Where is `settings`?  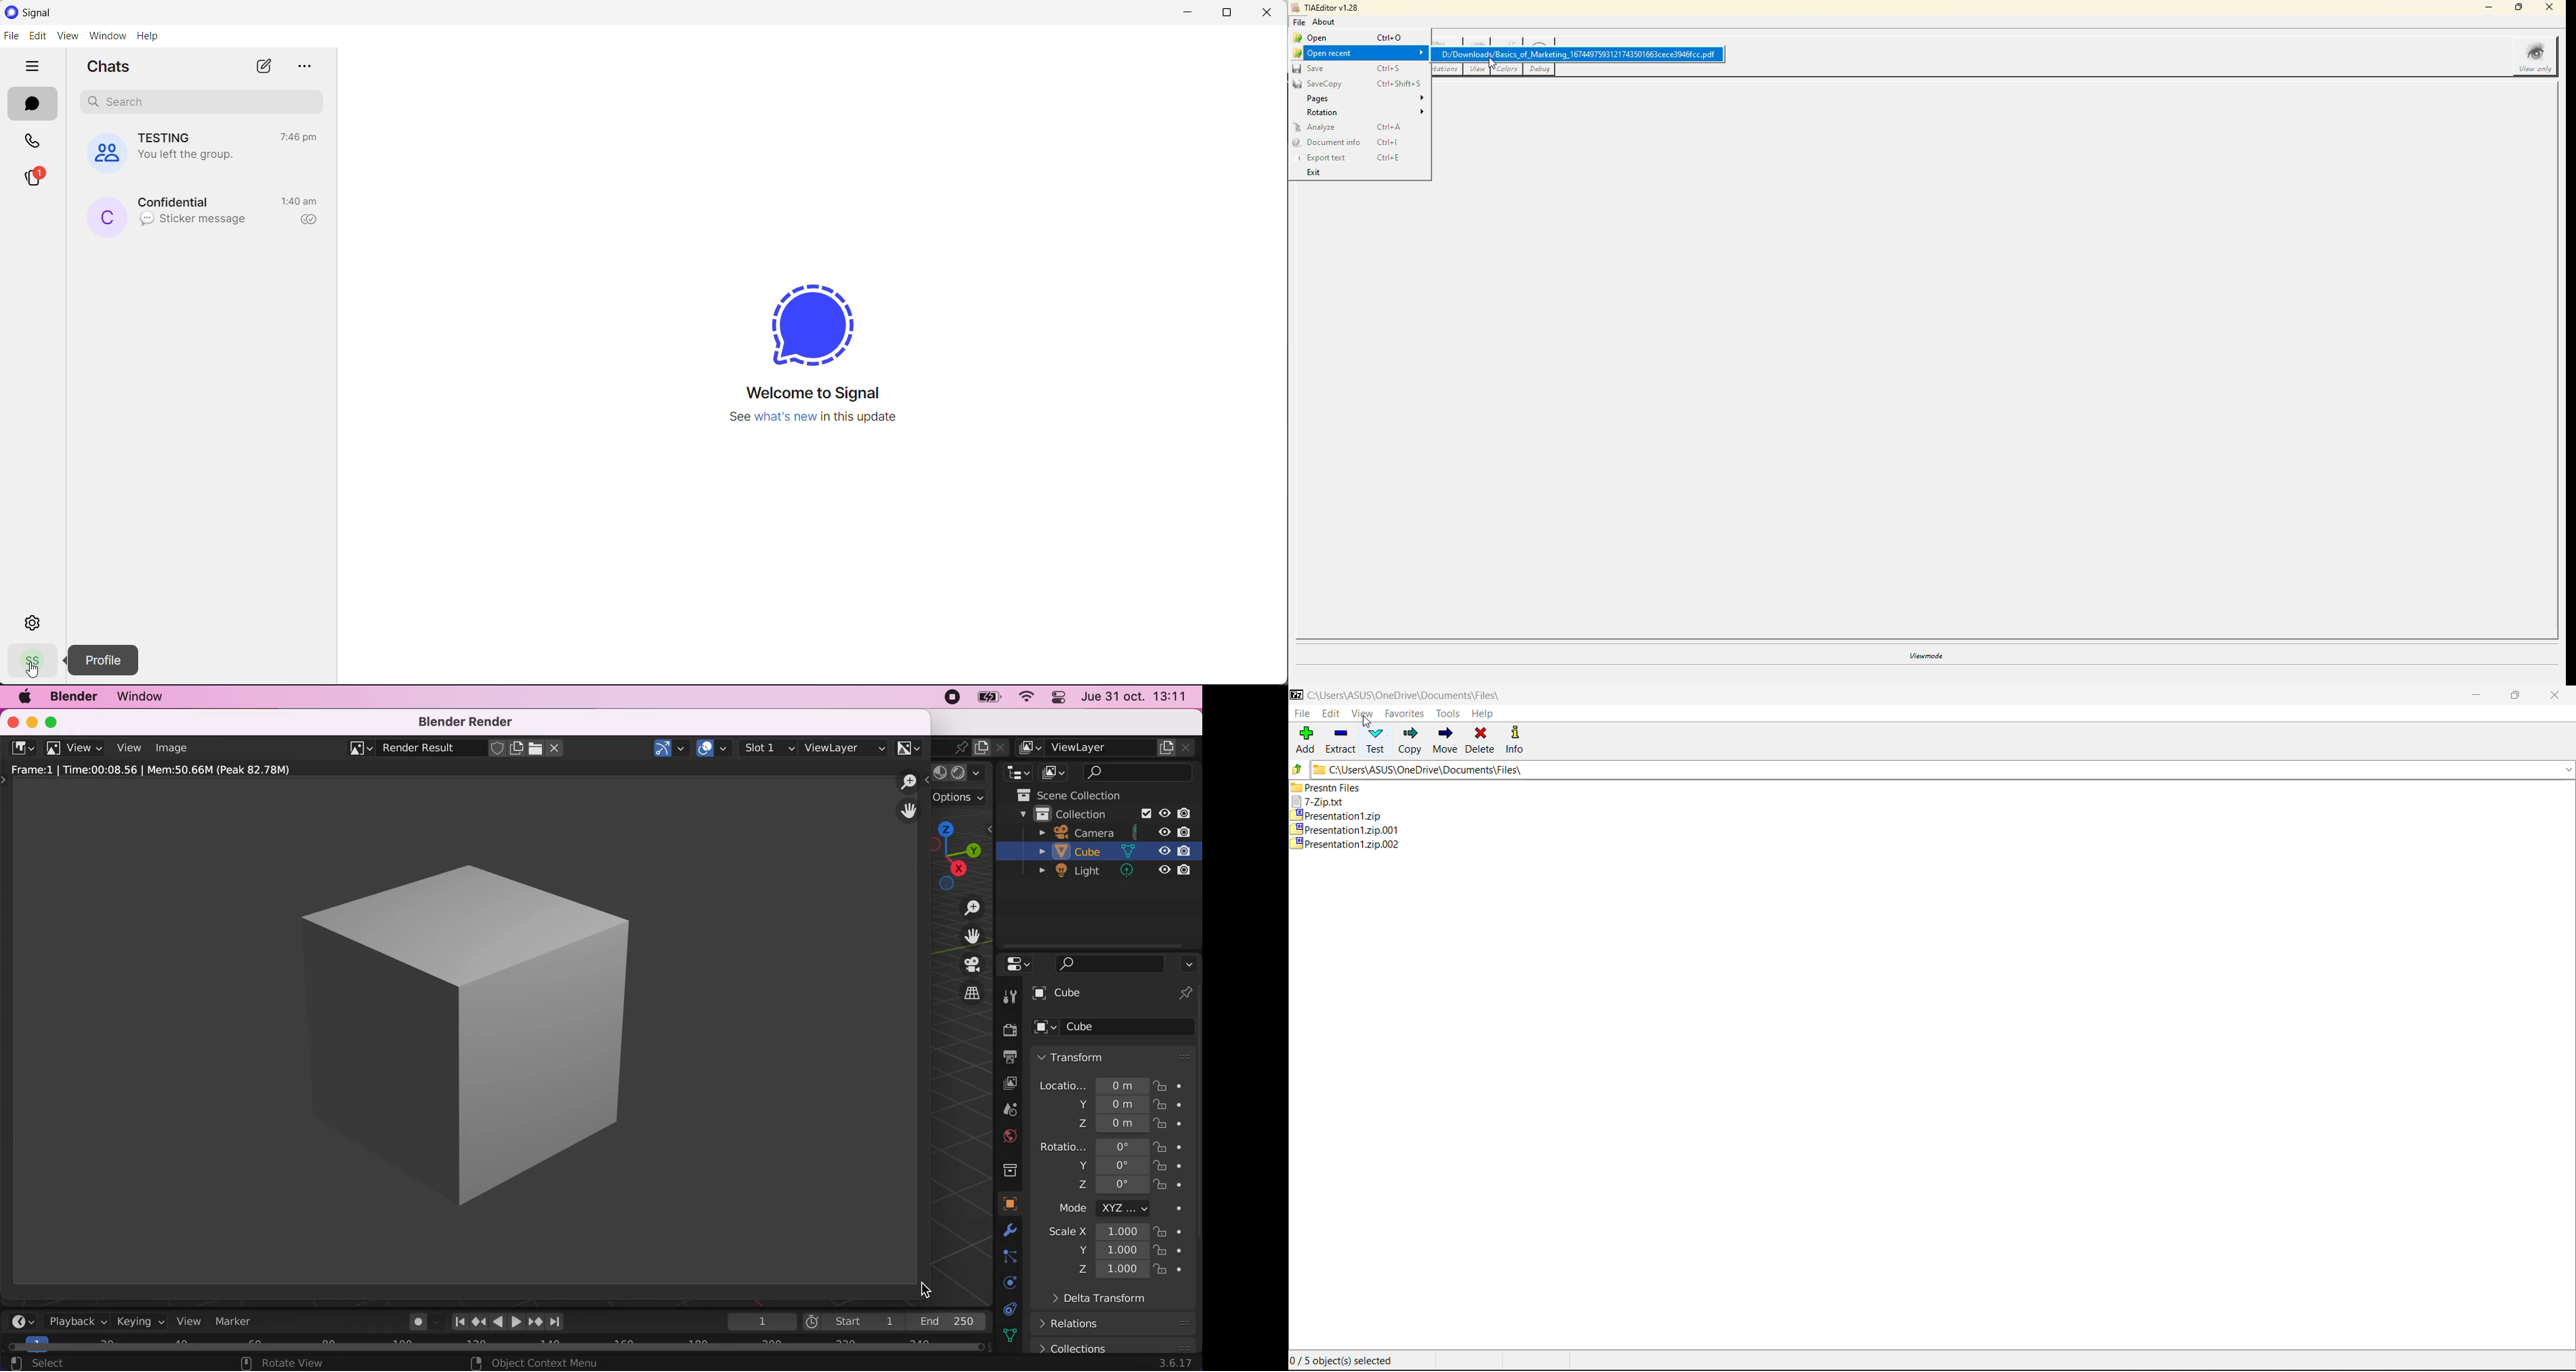
settings is located at coordinates (35, 622).